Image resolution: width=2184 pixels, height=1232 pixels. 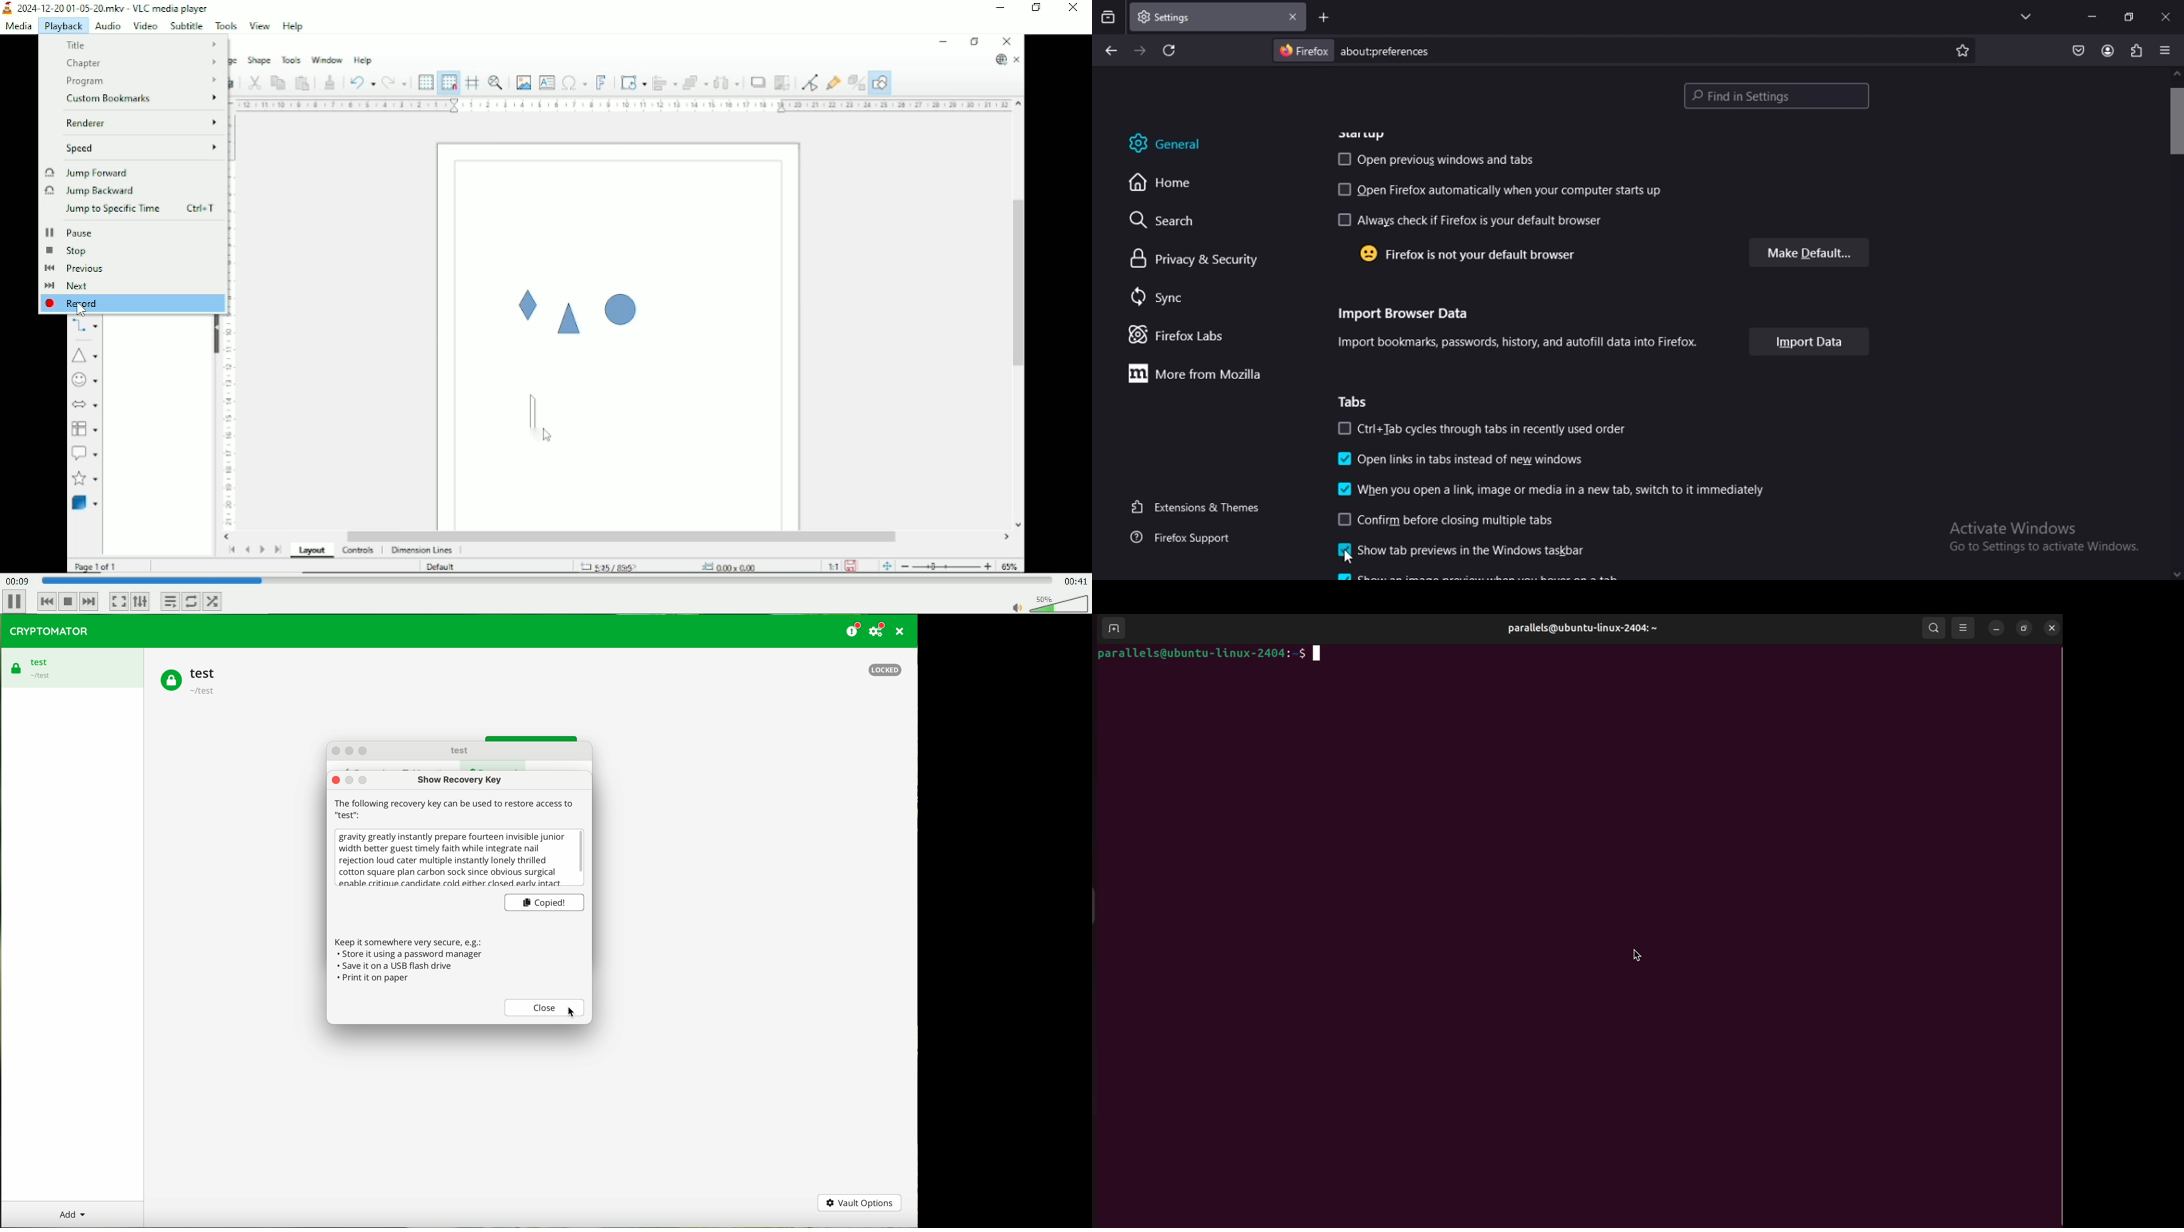 I want to click on View, so click(x=260, y=26).